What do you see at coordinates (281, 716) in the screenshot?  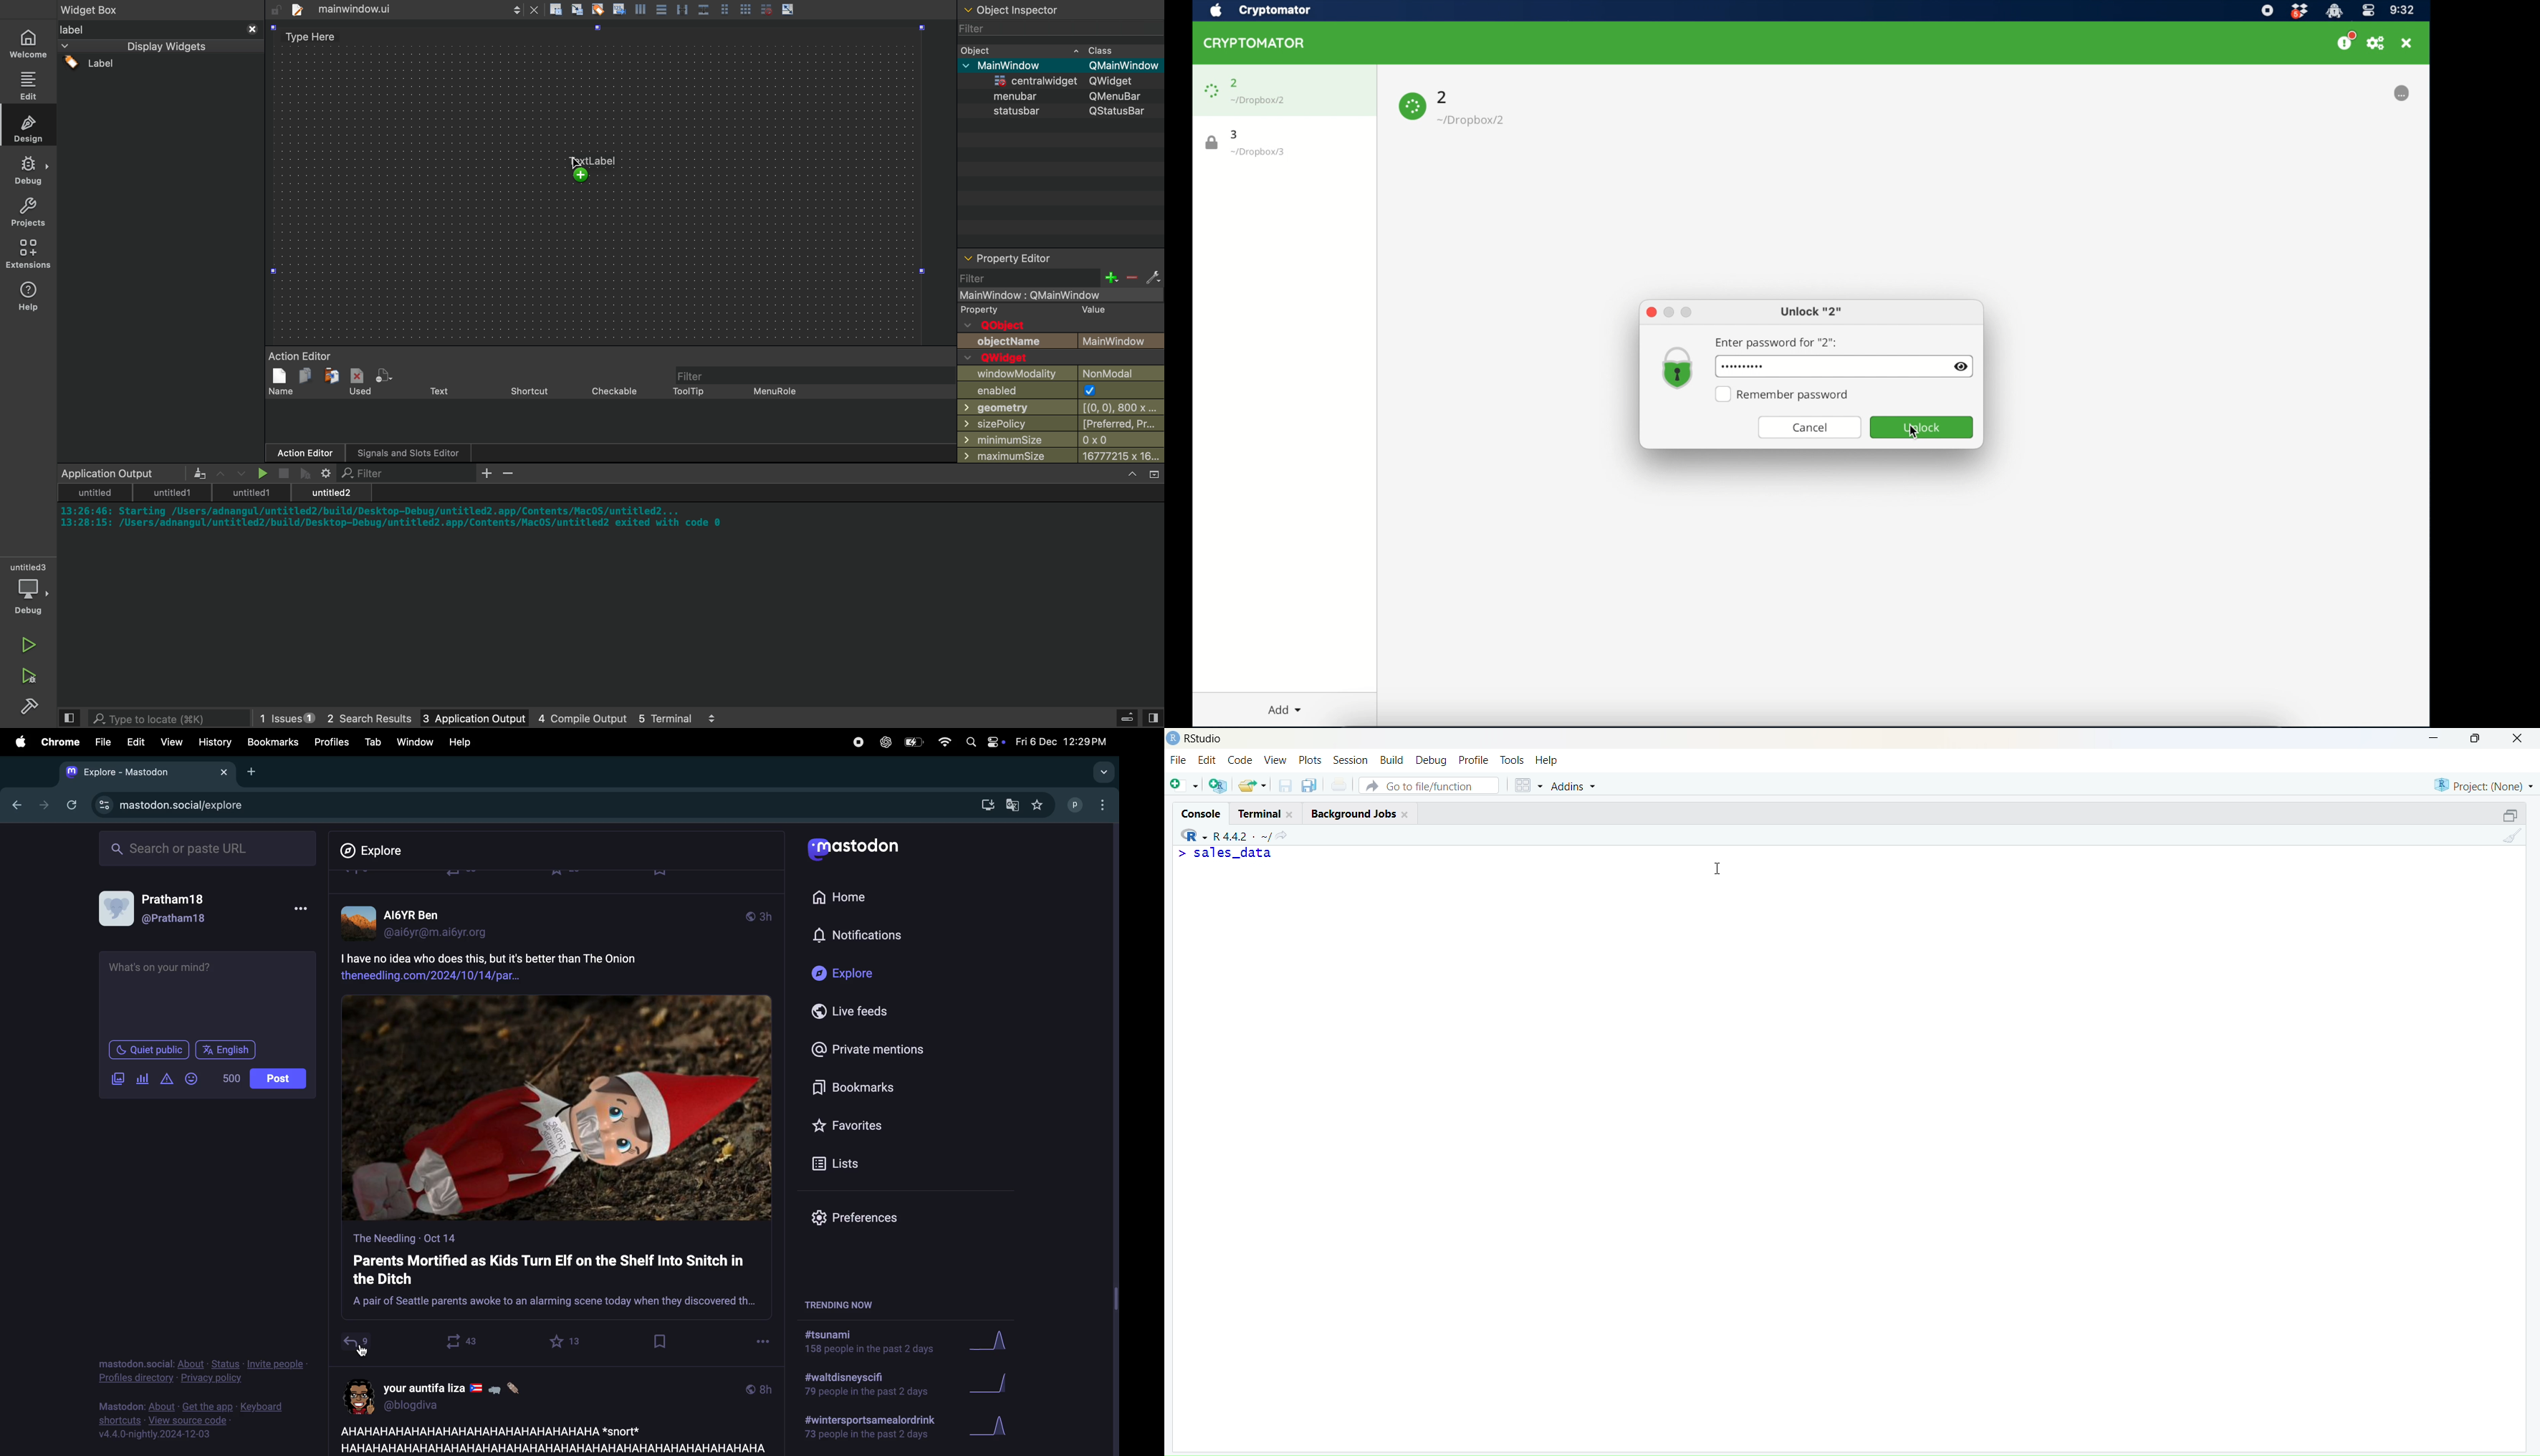 I see `1 issues` at bounding box center [281, 716].